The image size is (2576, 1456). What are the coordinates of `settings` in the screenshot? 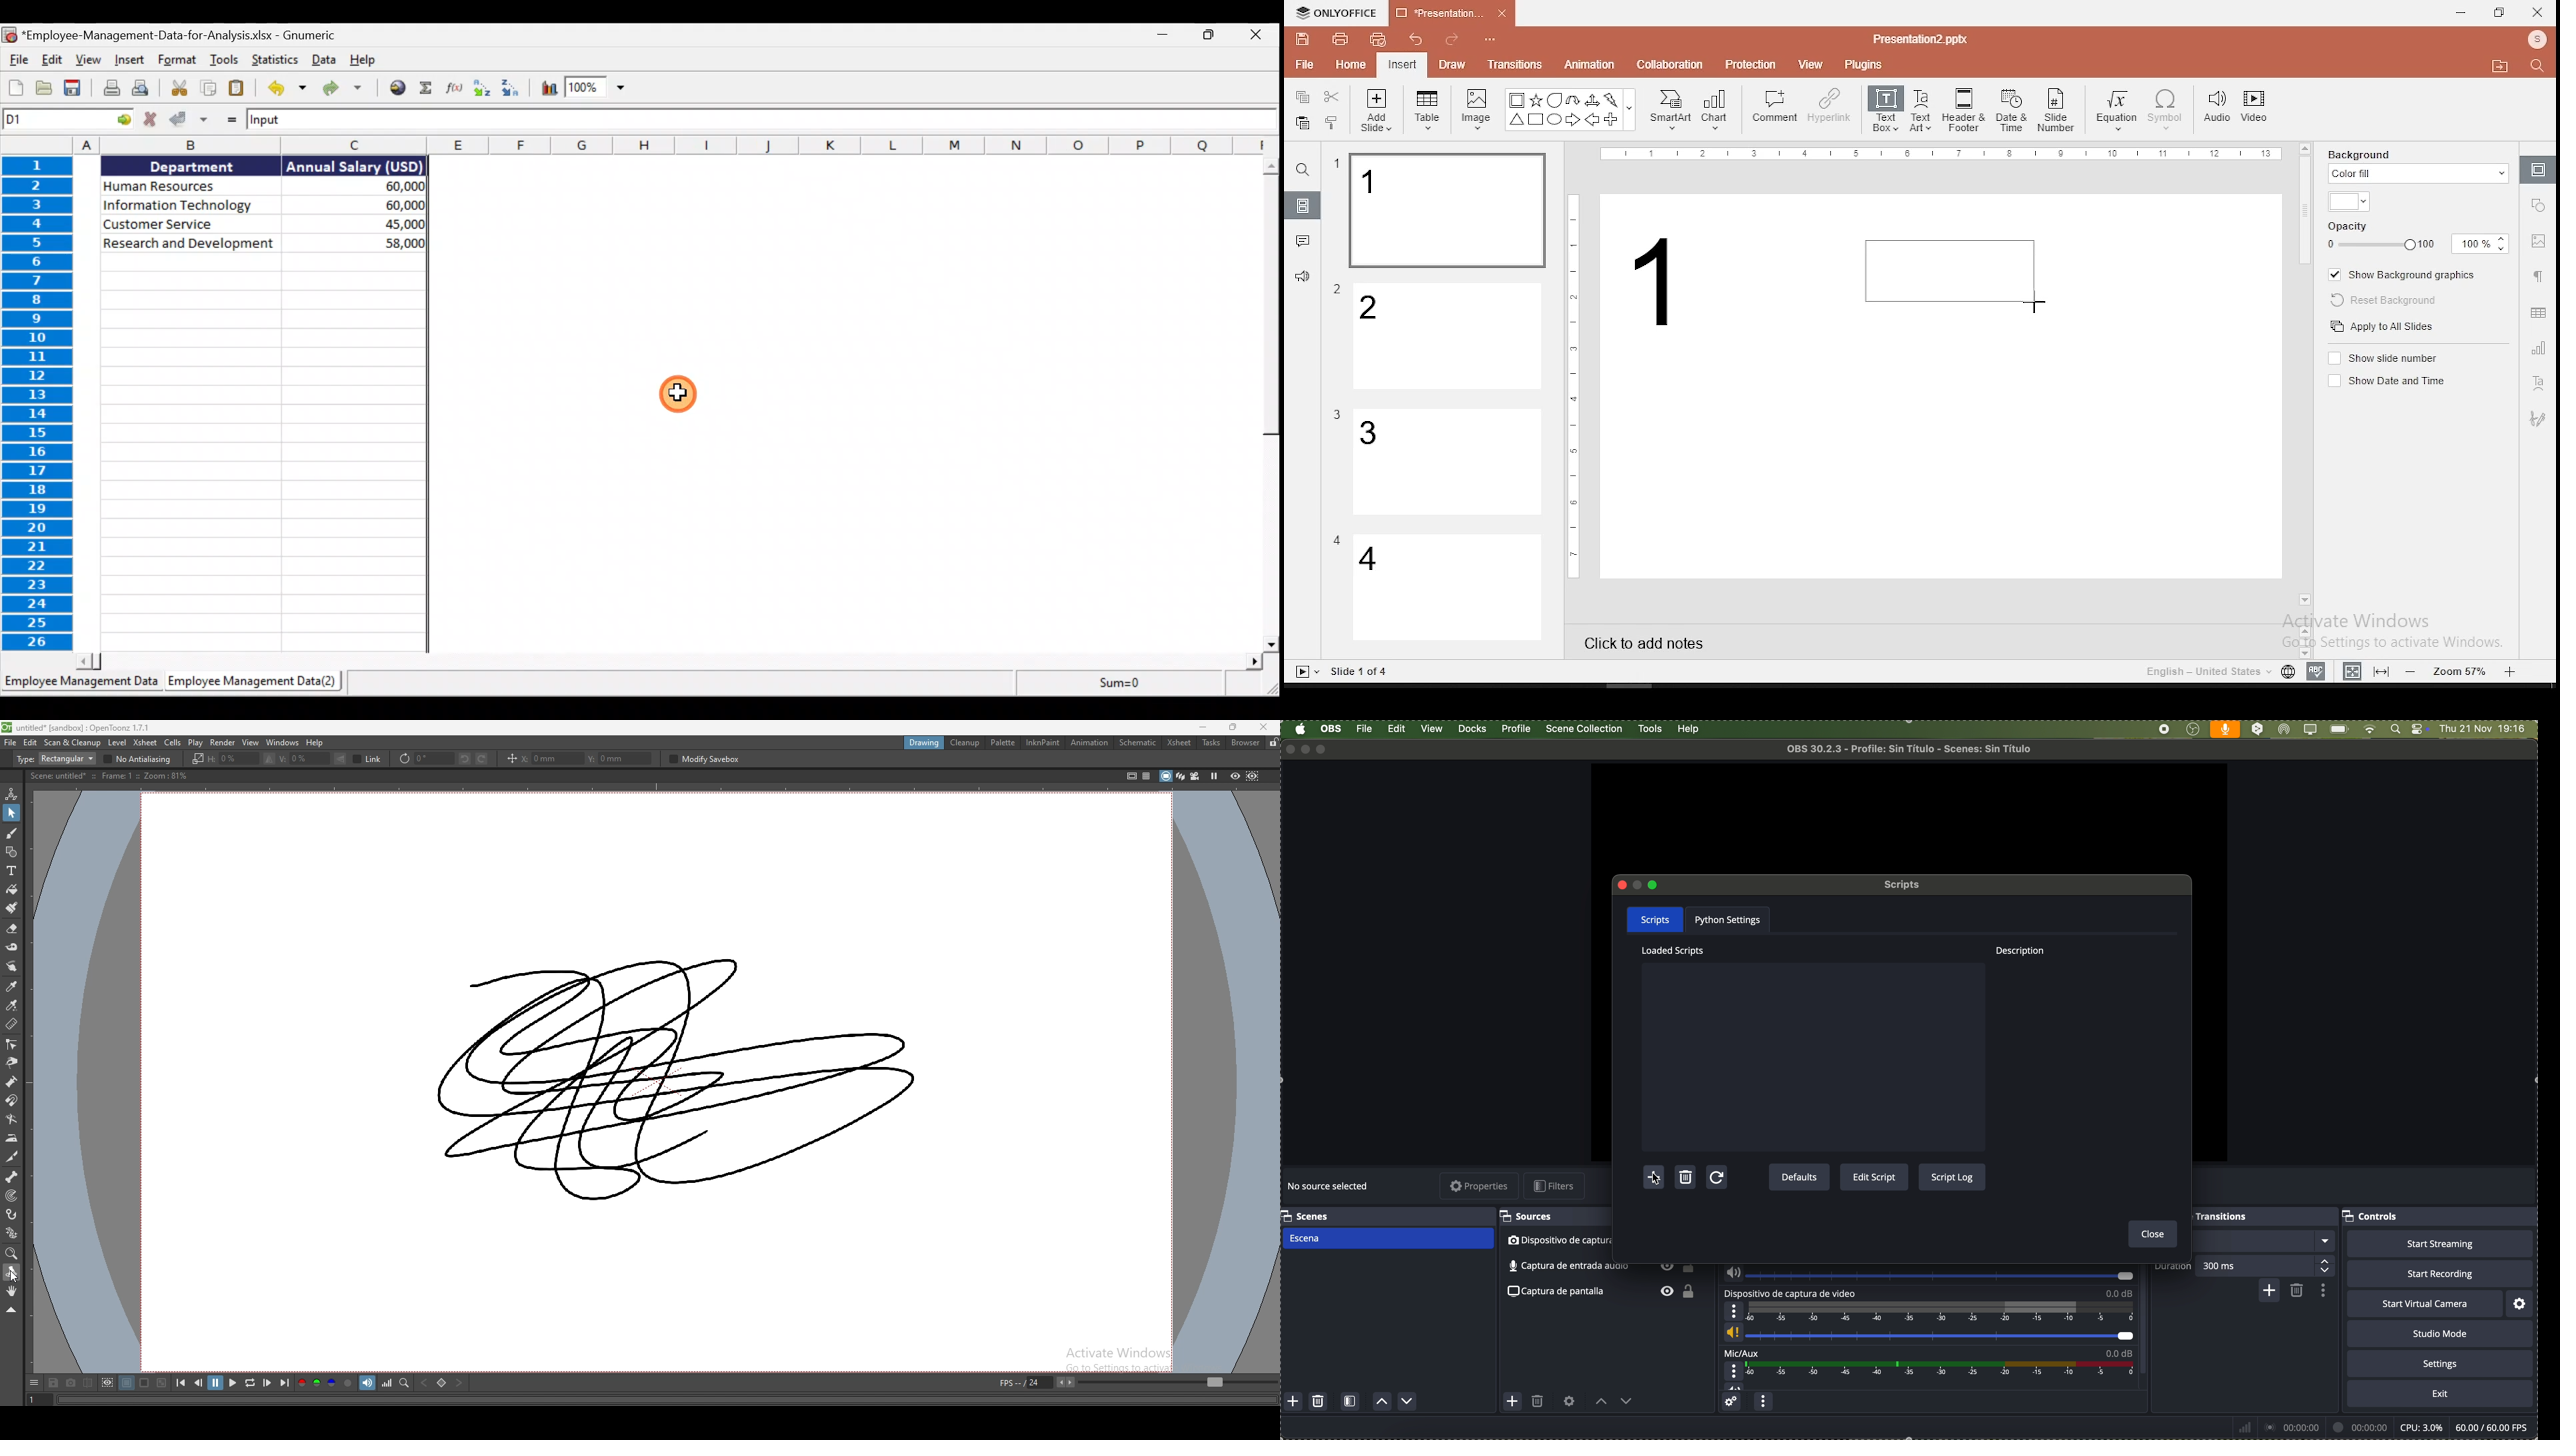 It's located at (2521, 1304).